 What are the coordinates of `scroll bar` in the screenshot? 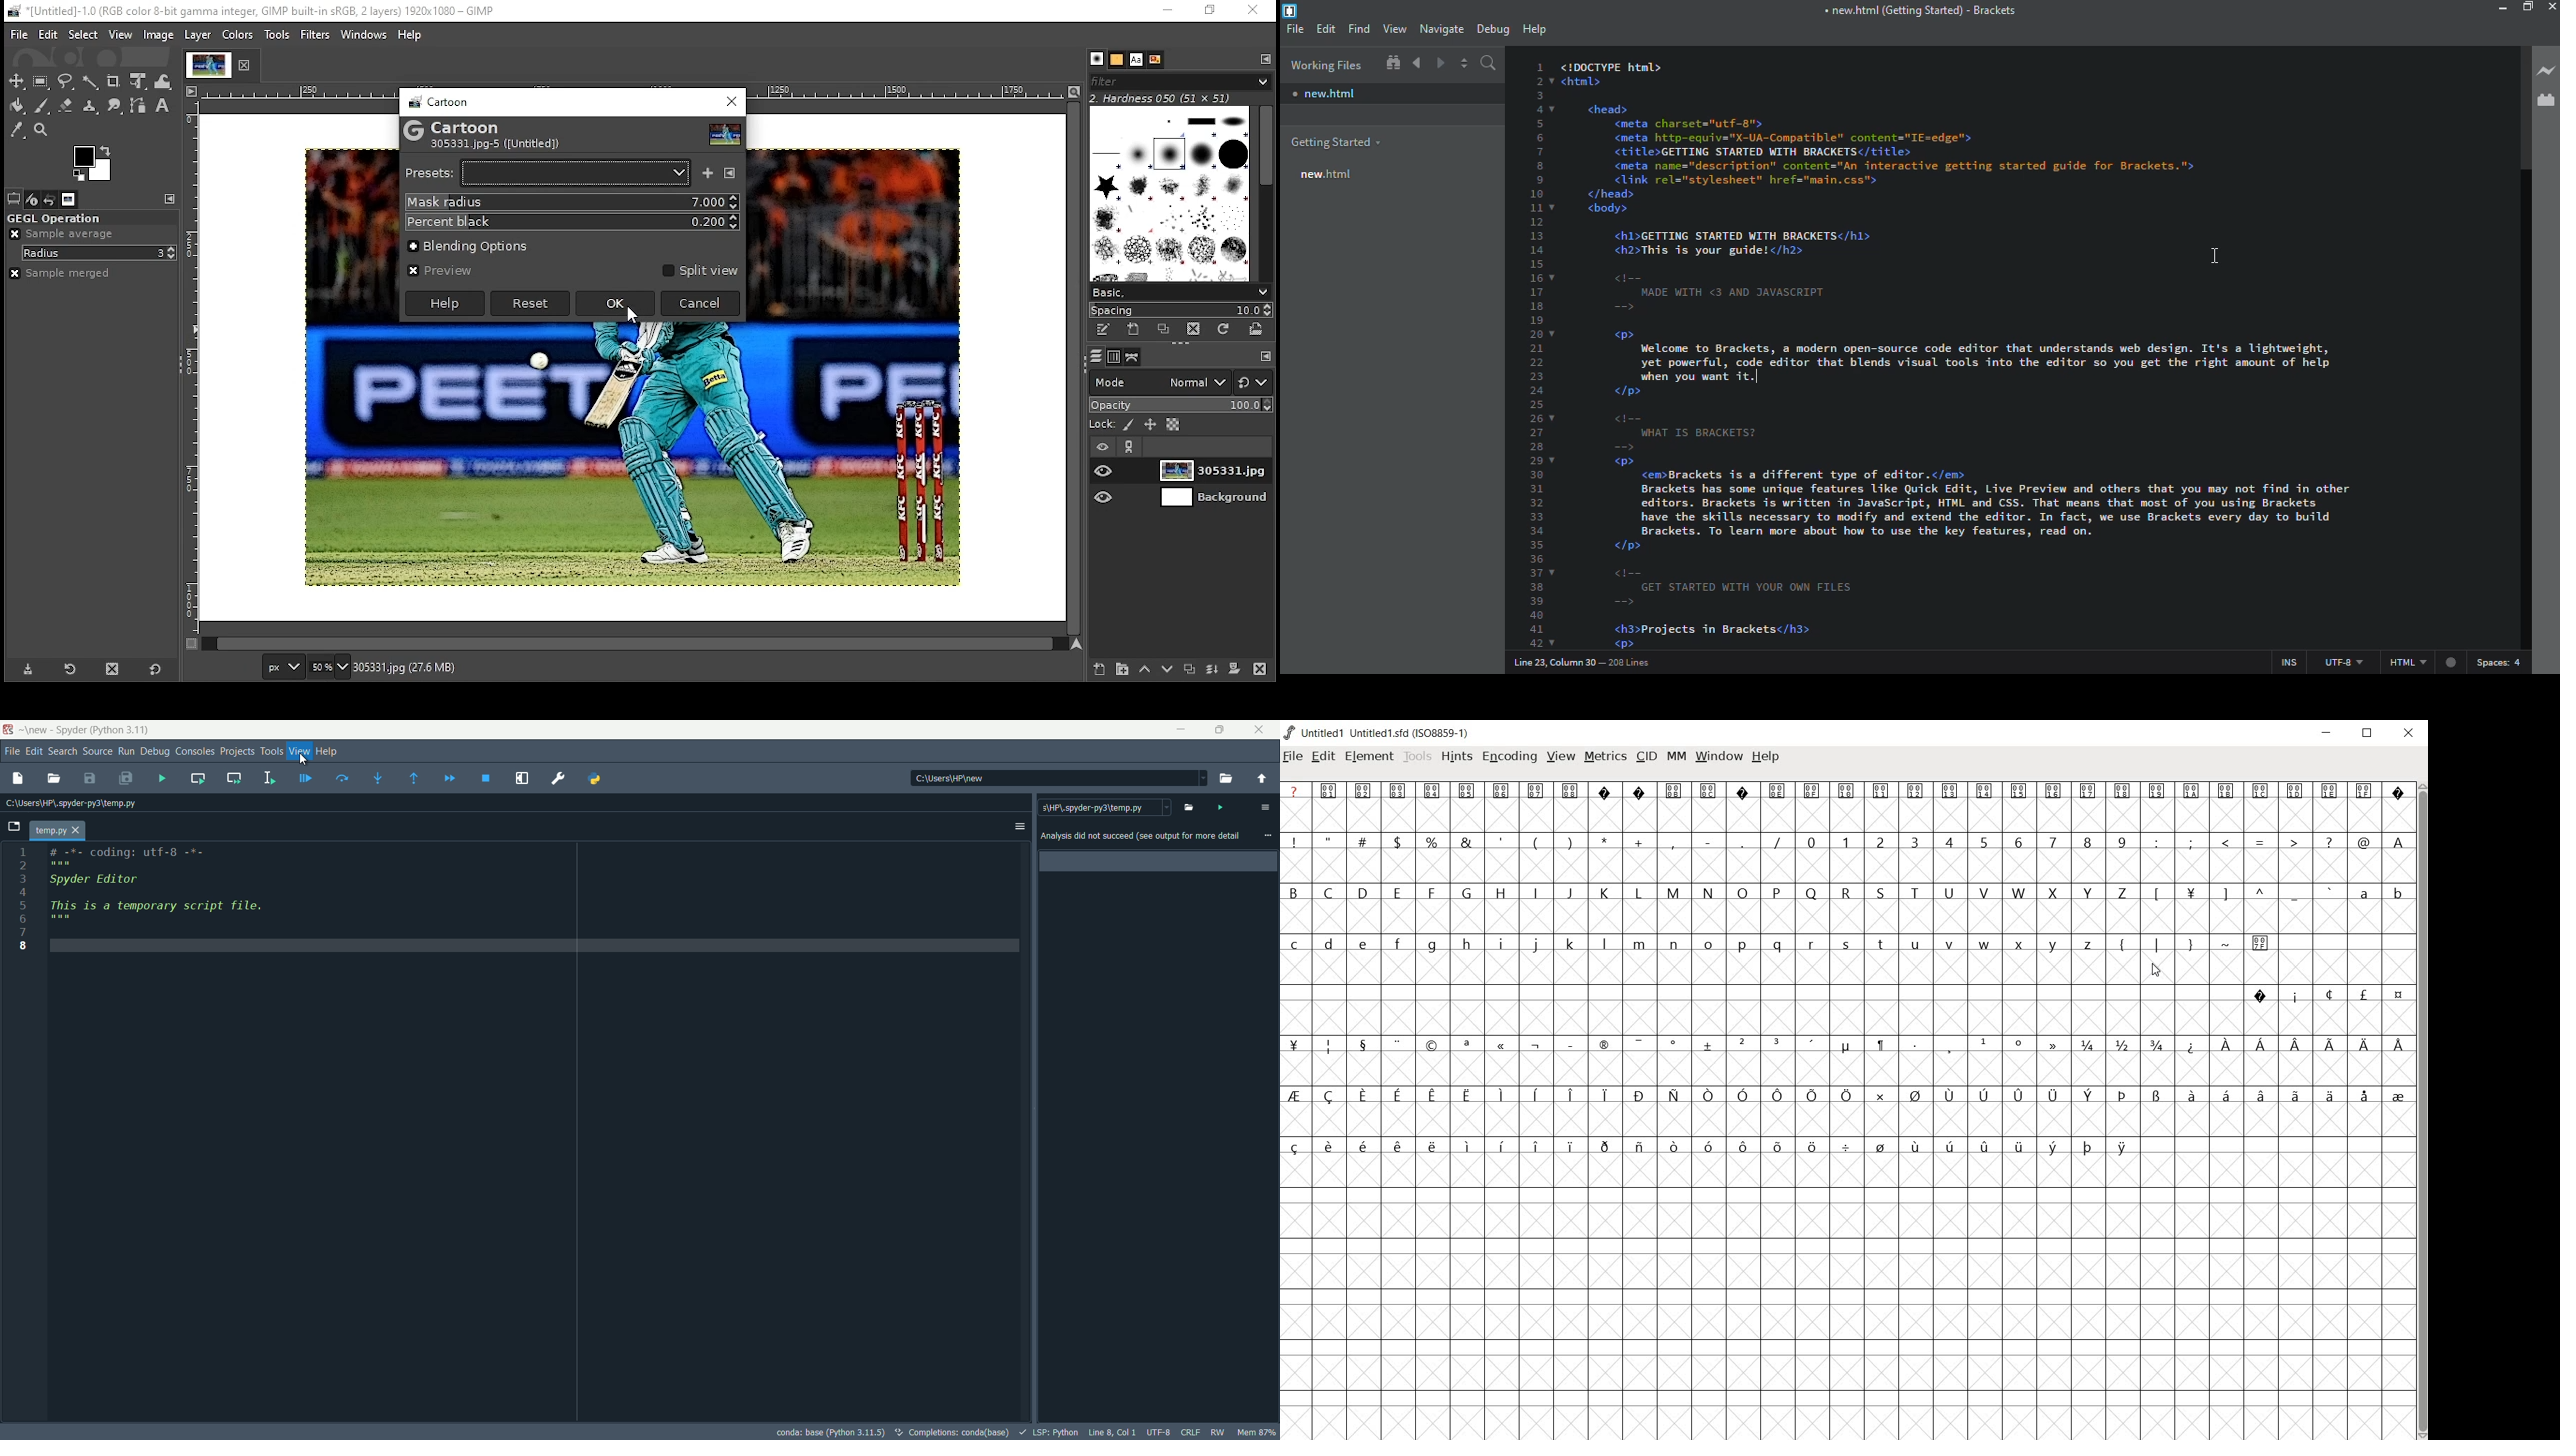 It's located at (1264, 194).